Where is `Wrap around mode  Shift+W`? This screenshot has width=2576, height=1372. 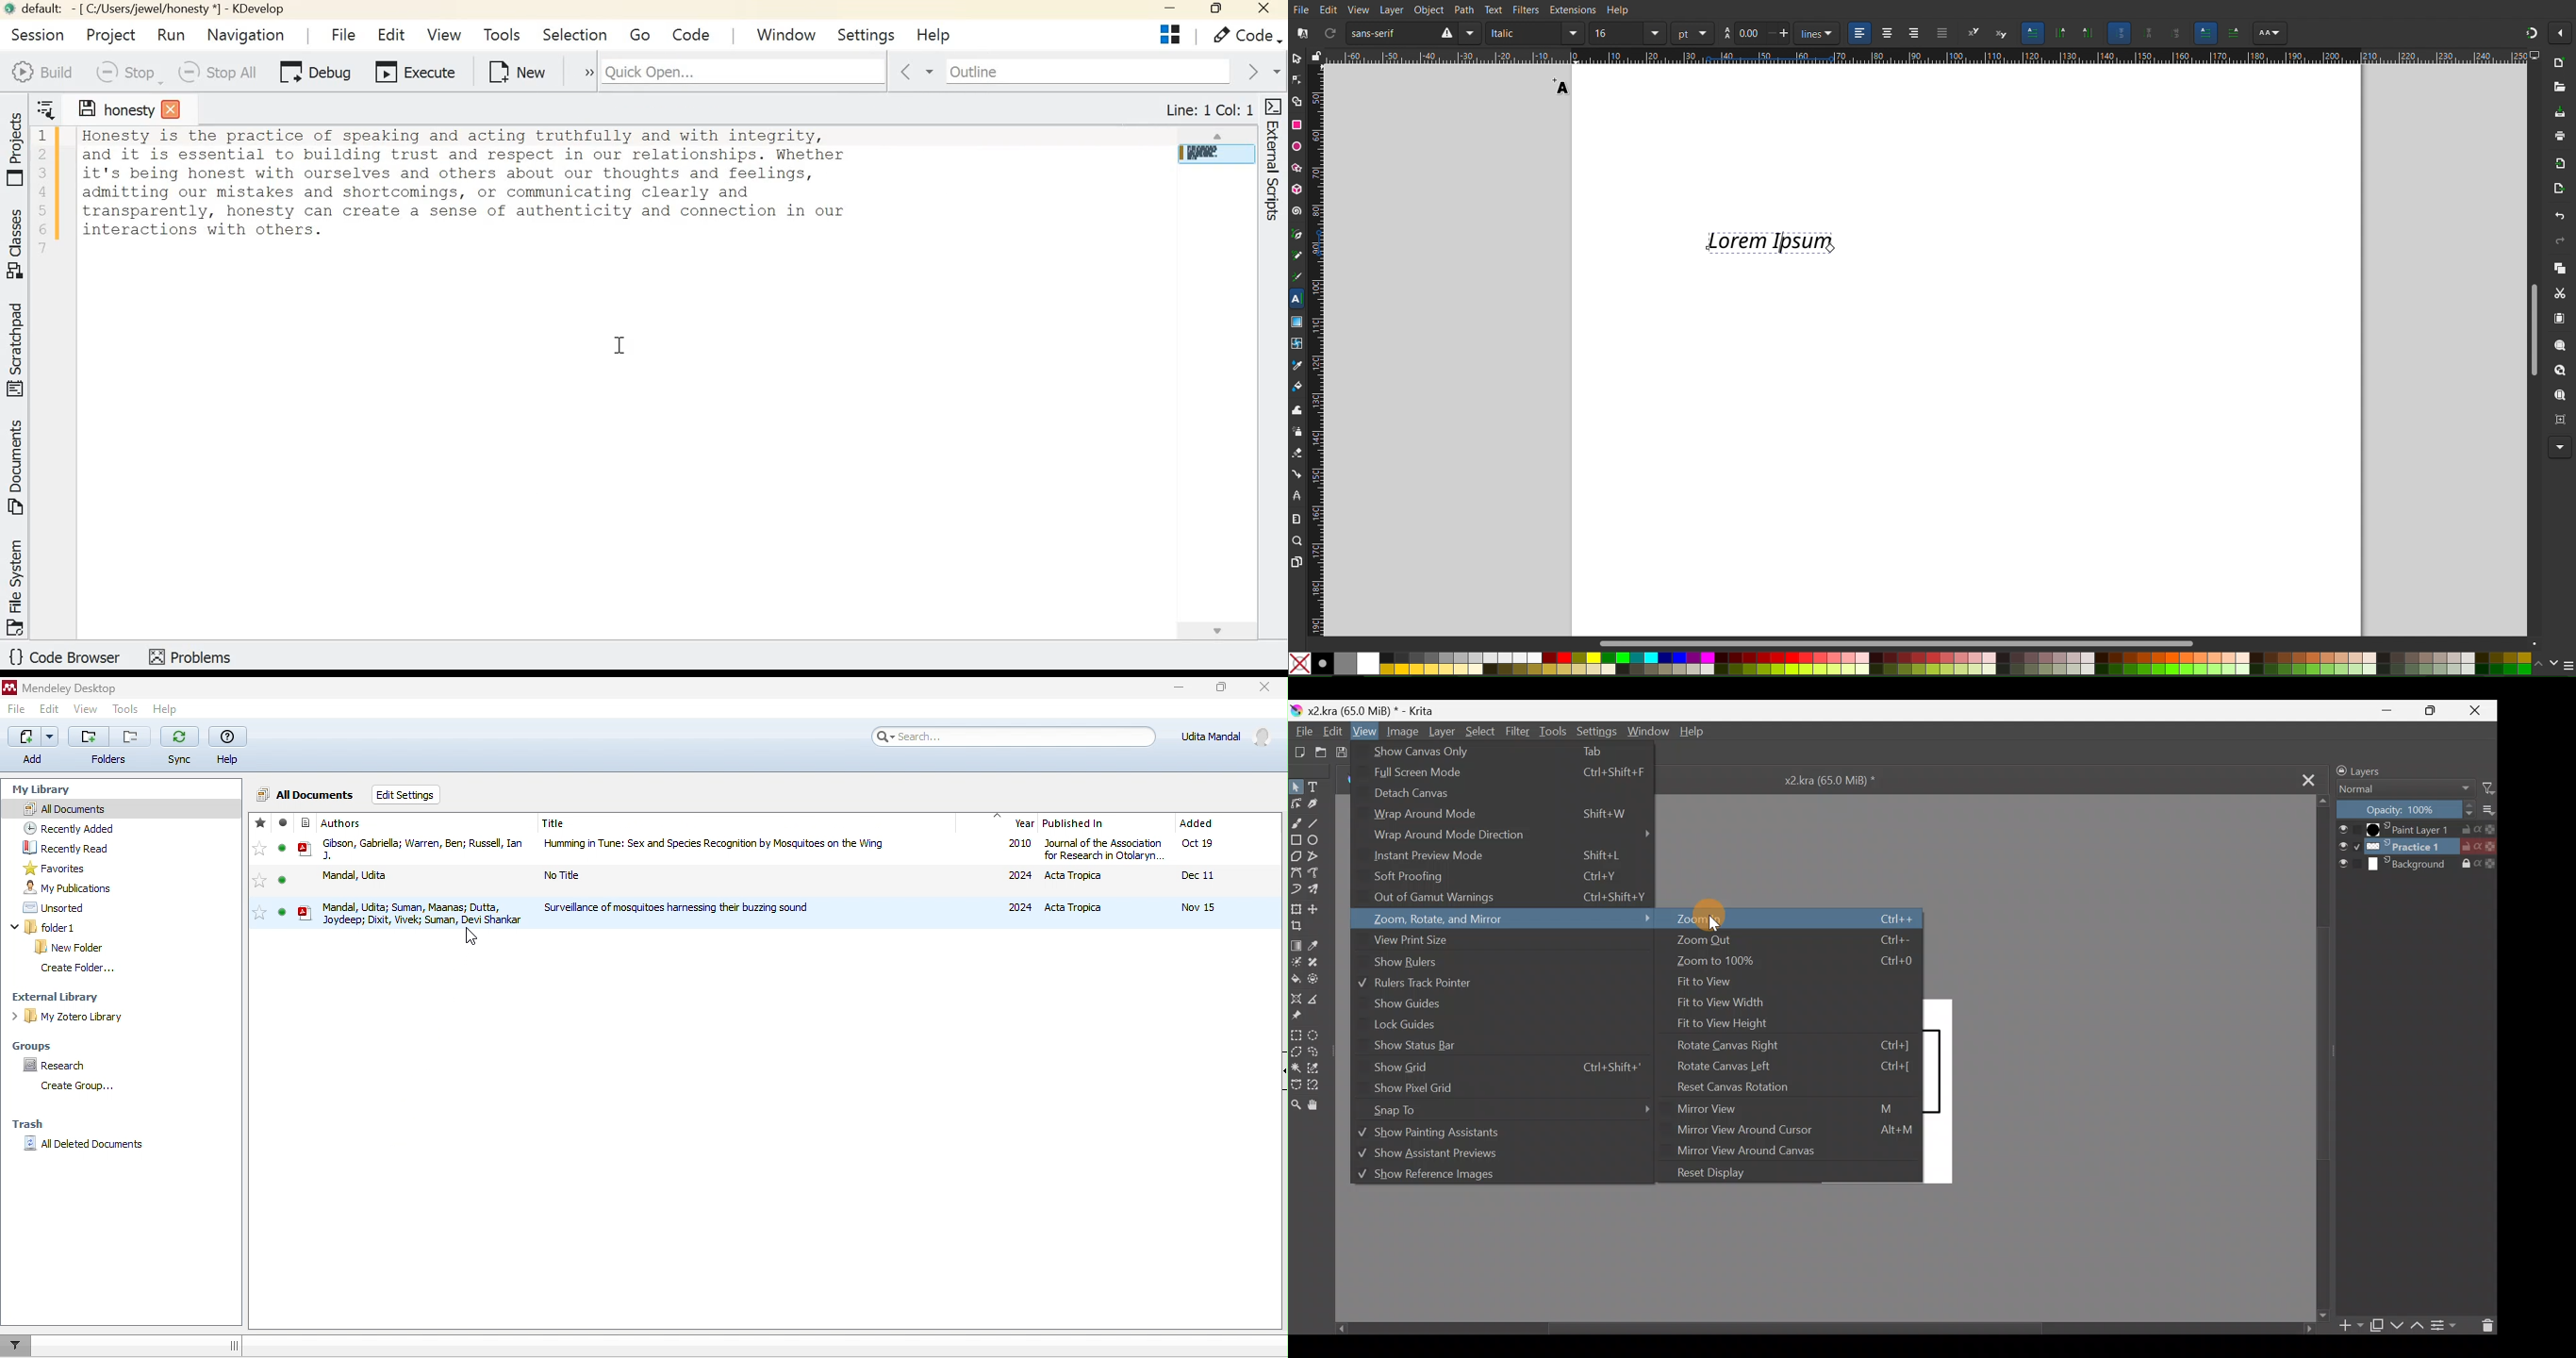 Wrap around mode  Shift+W is located at coordinates (1505, 815).